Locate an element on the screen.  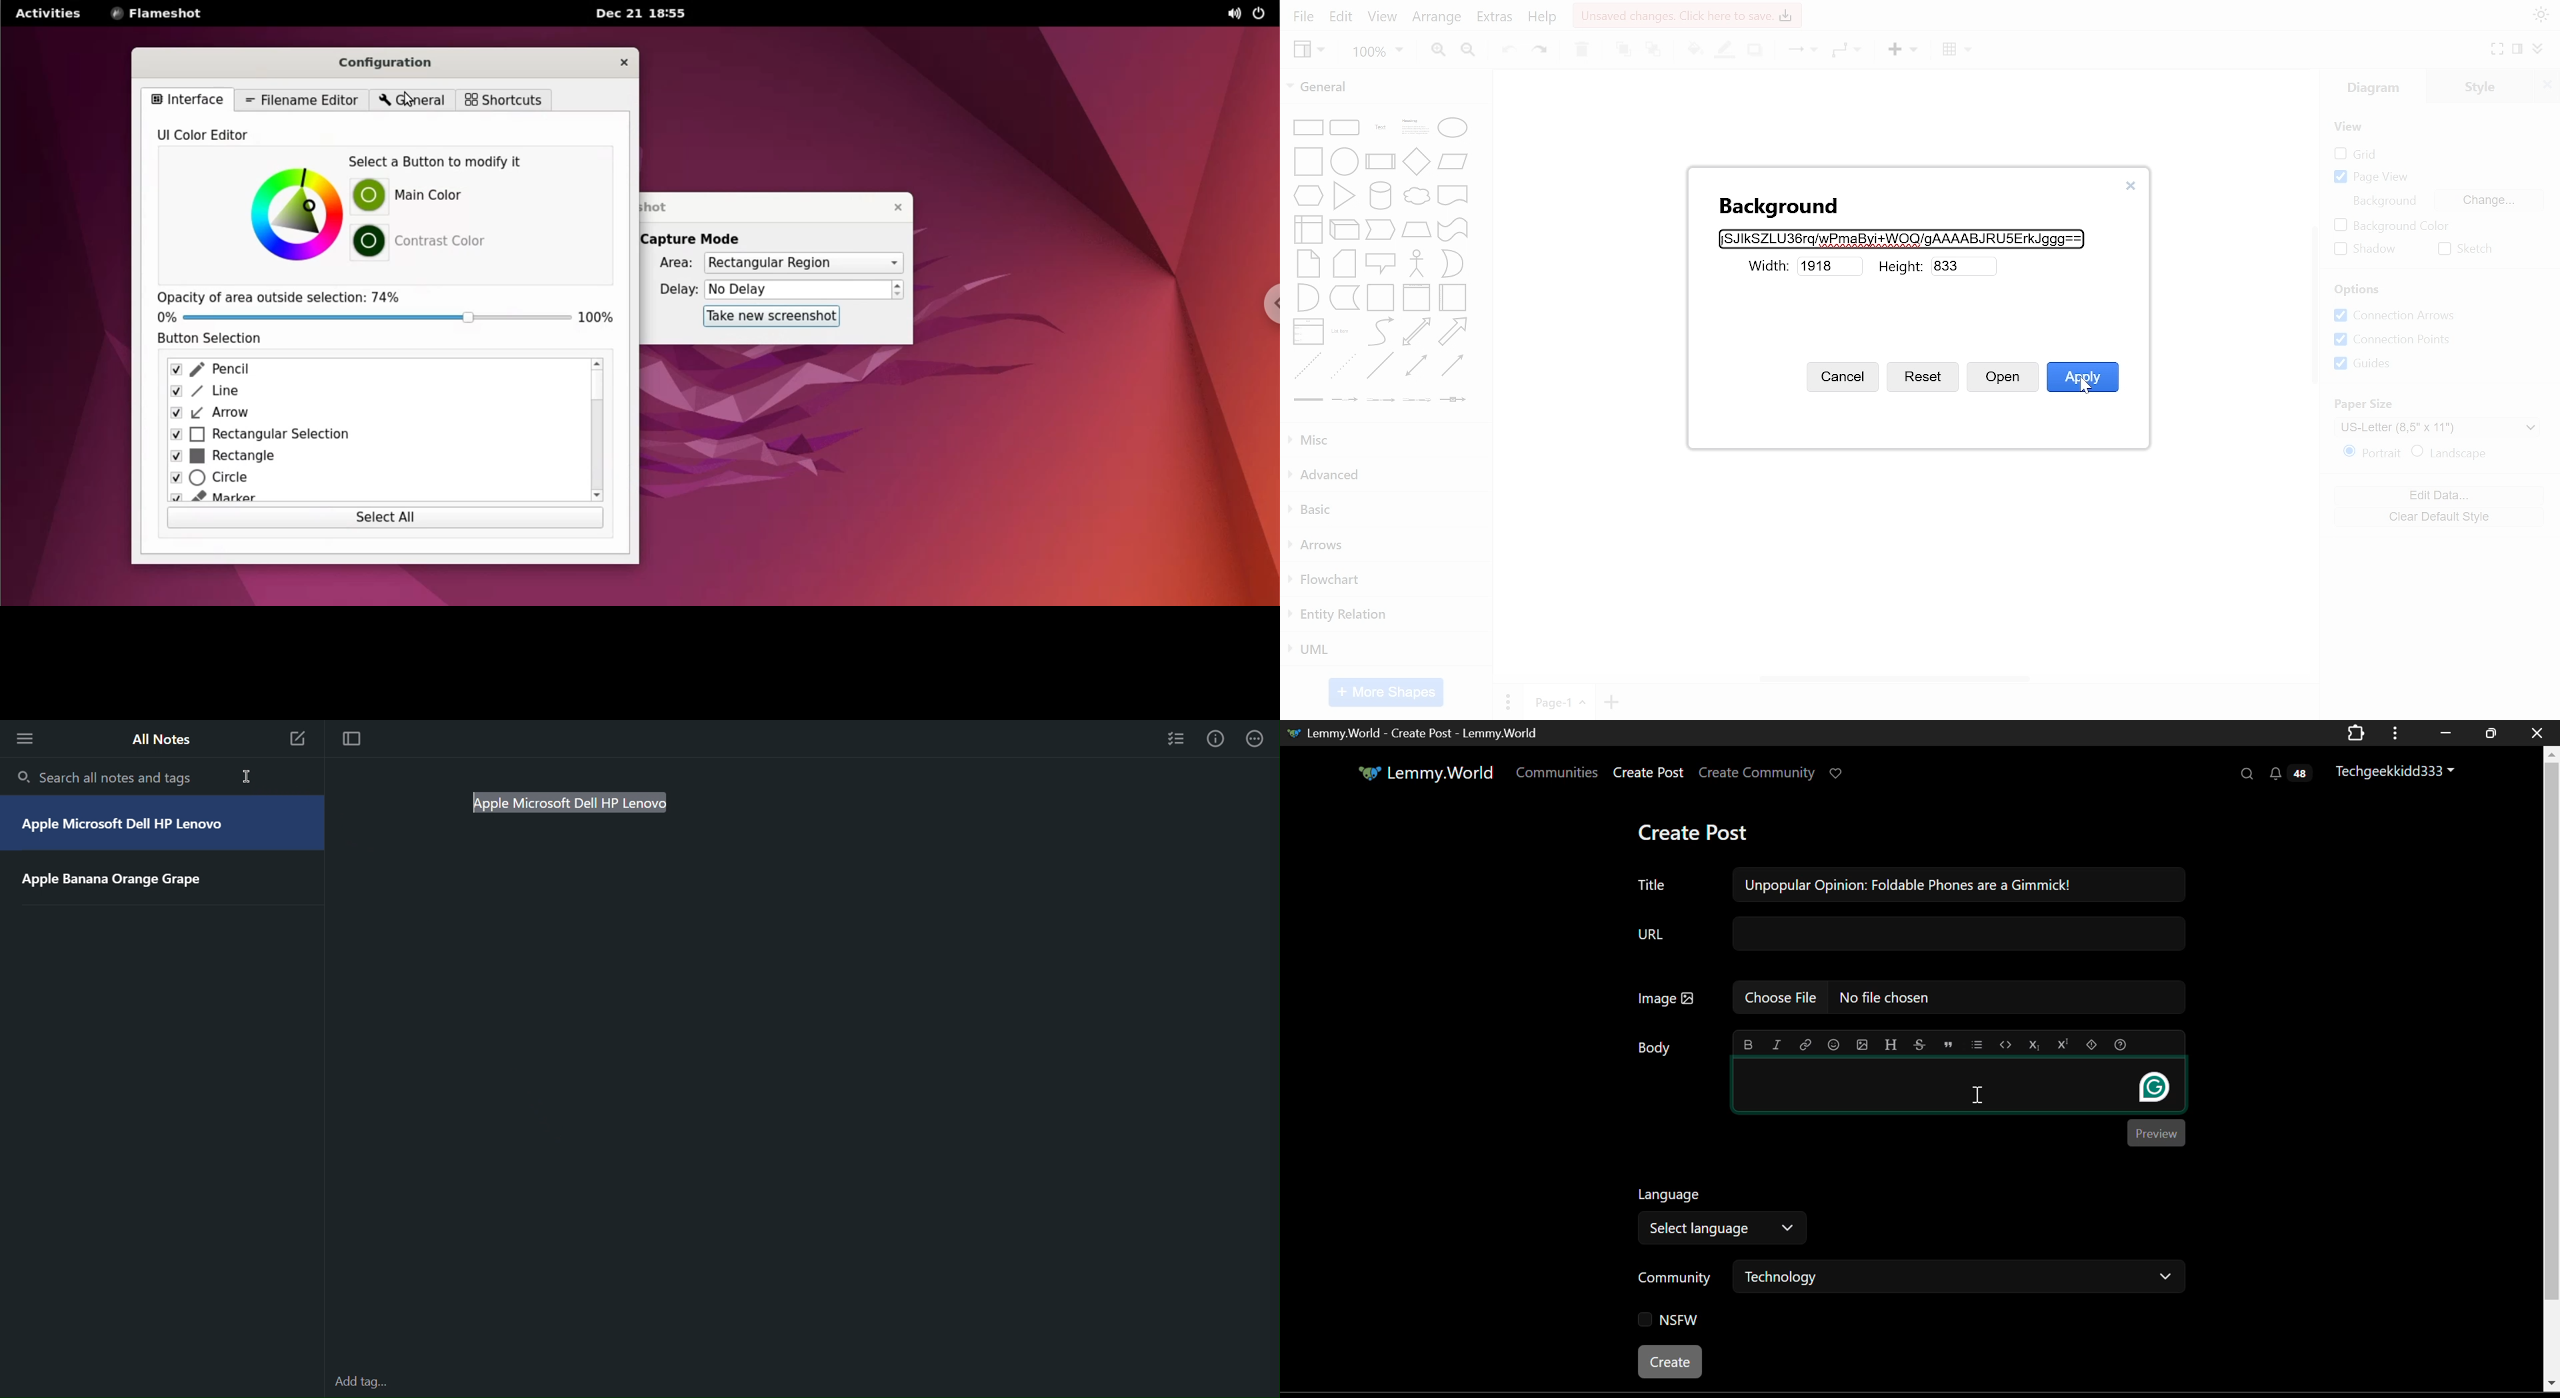
open is located at coordinates (2002, 379).